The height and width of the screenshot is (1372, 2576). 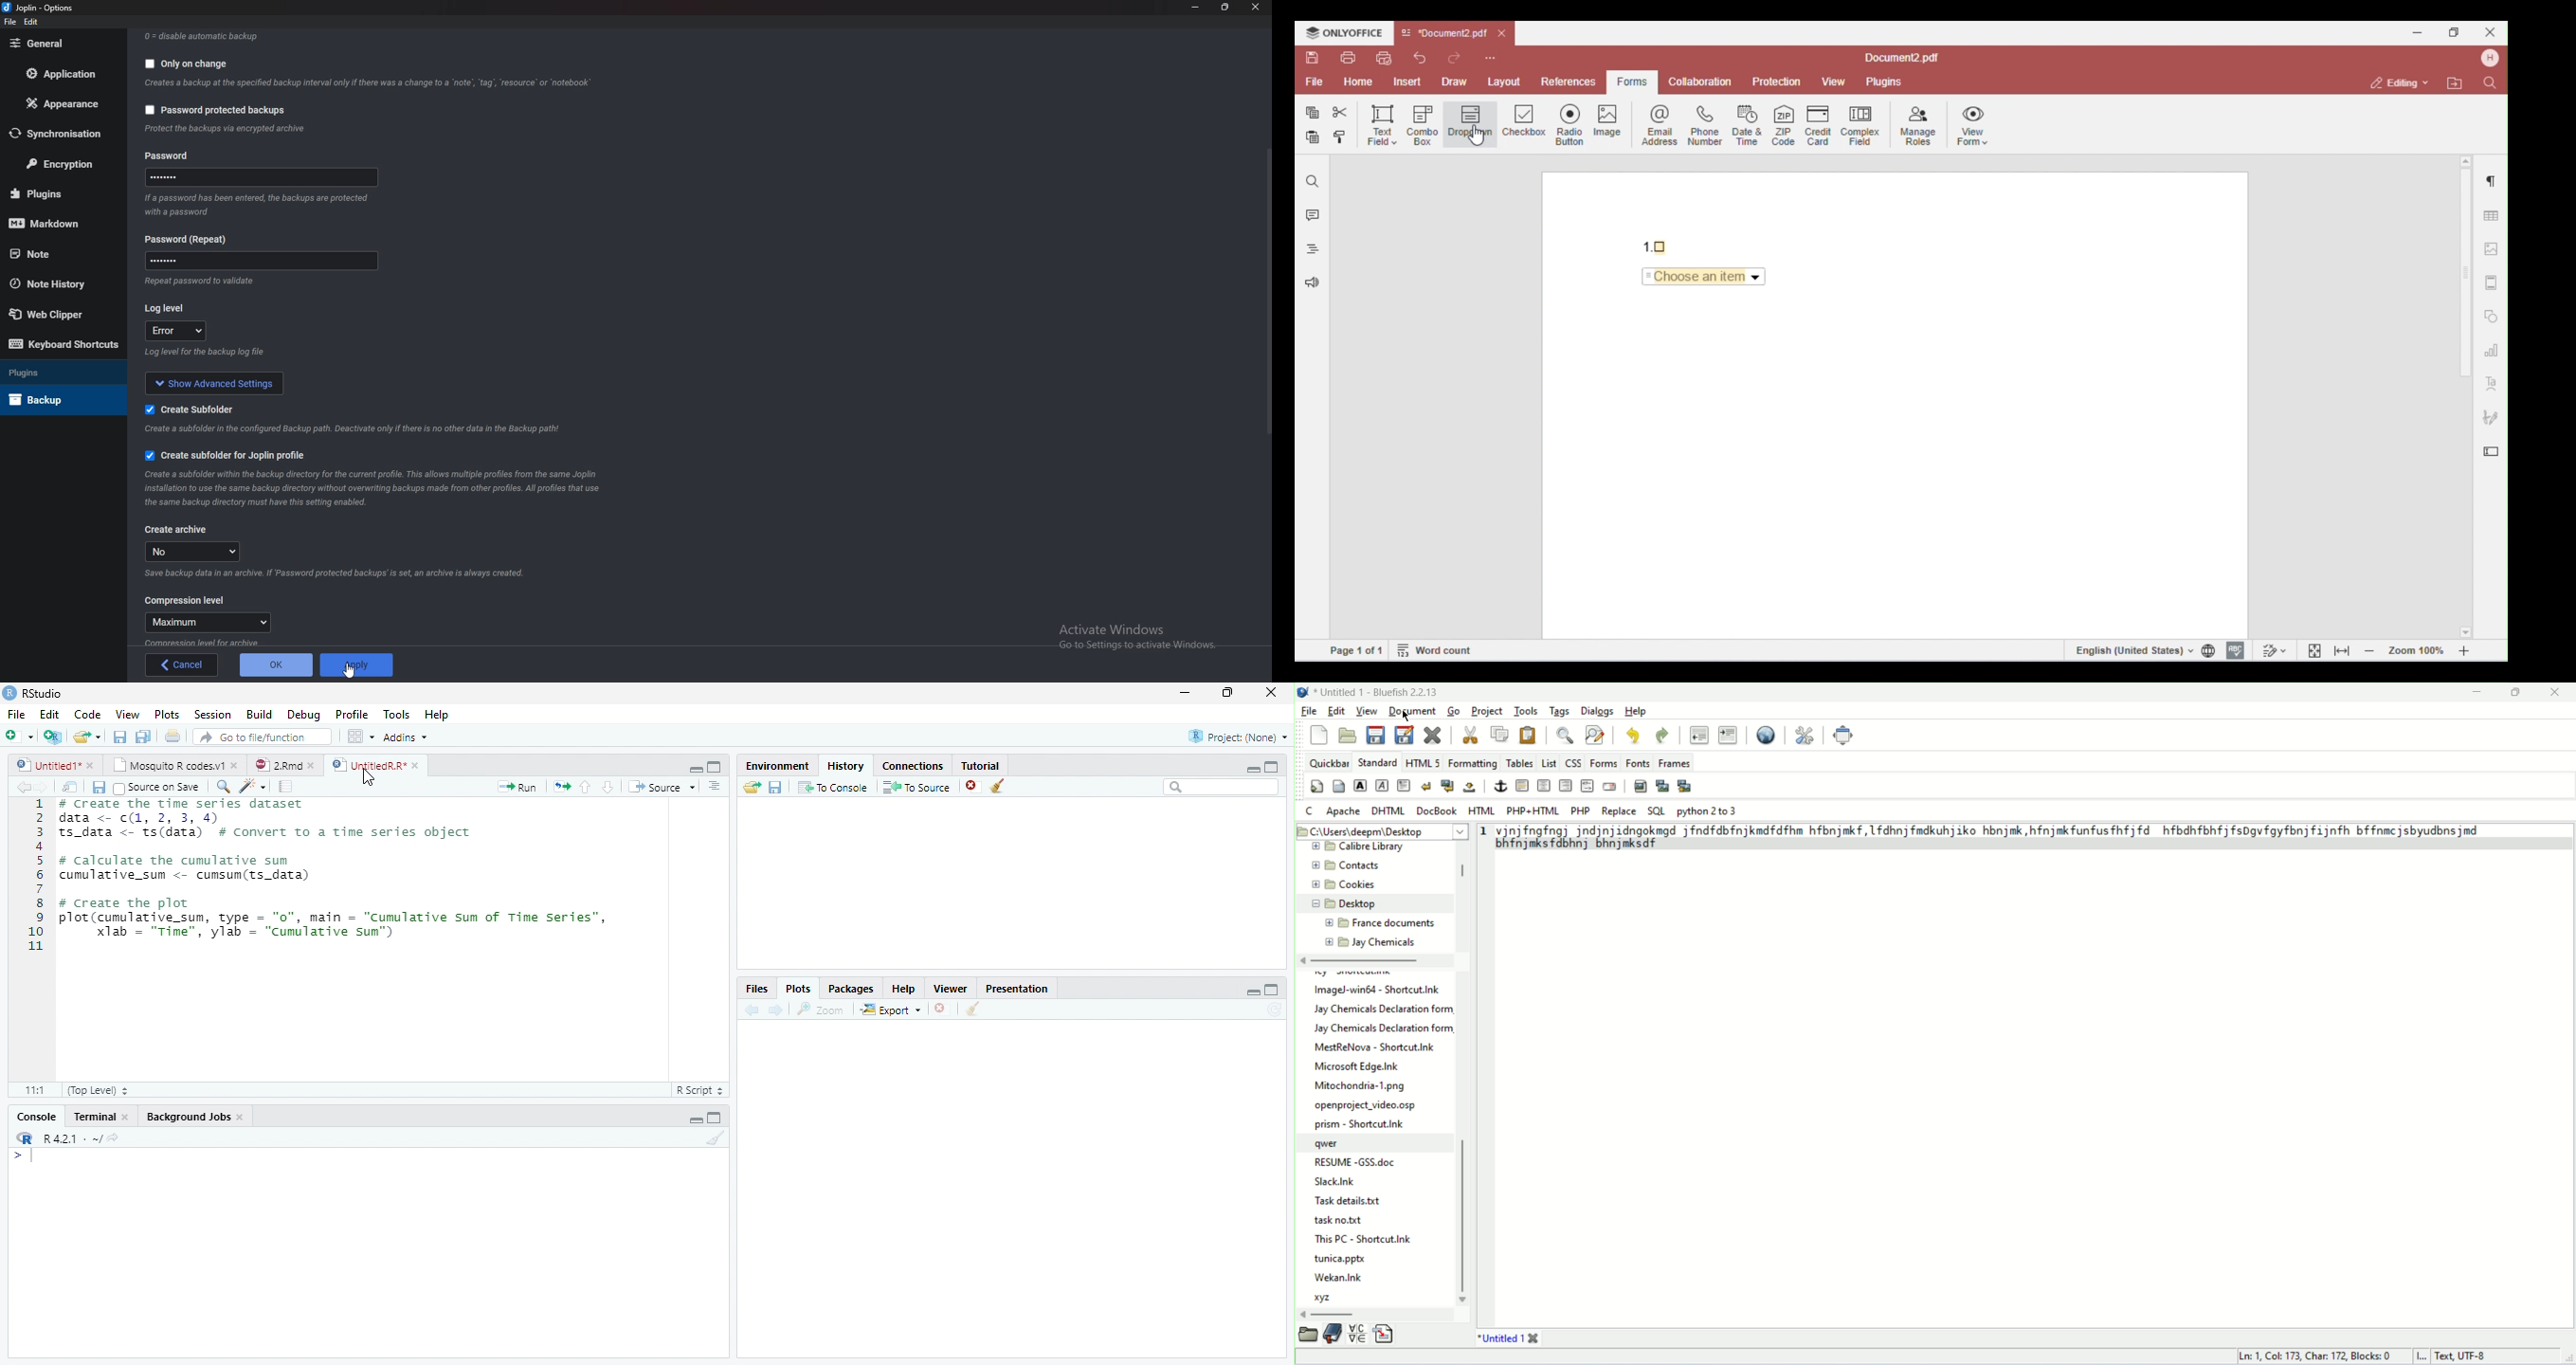 What do you see at coordinates (127, 714) in the screenshot?
I see `View` at bounding box center [127, 714].